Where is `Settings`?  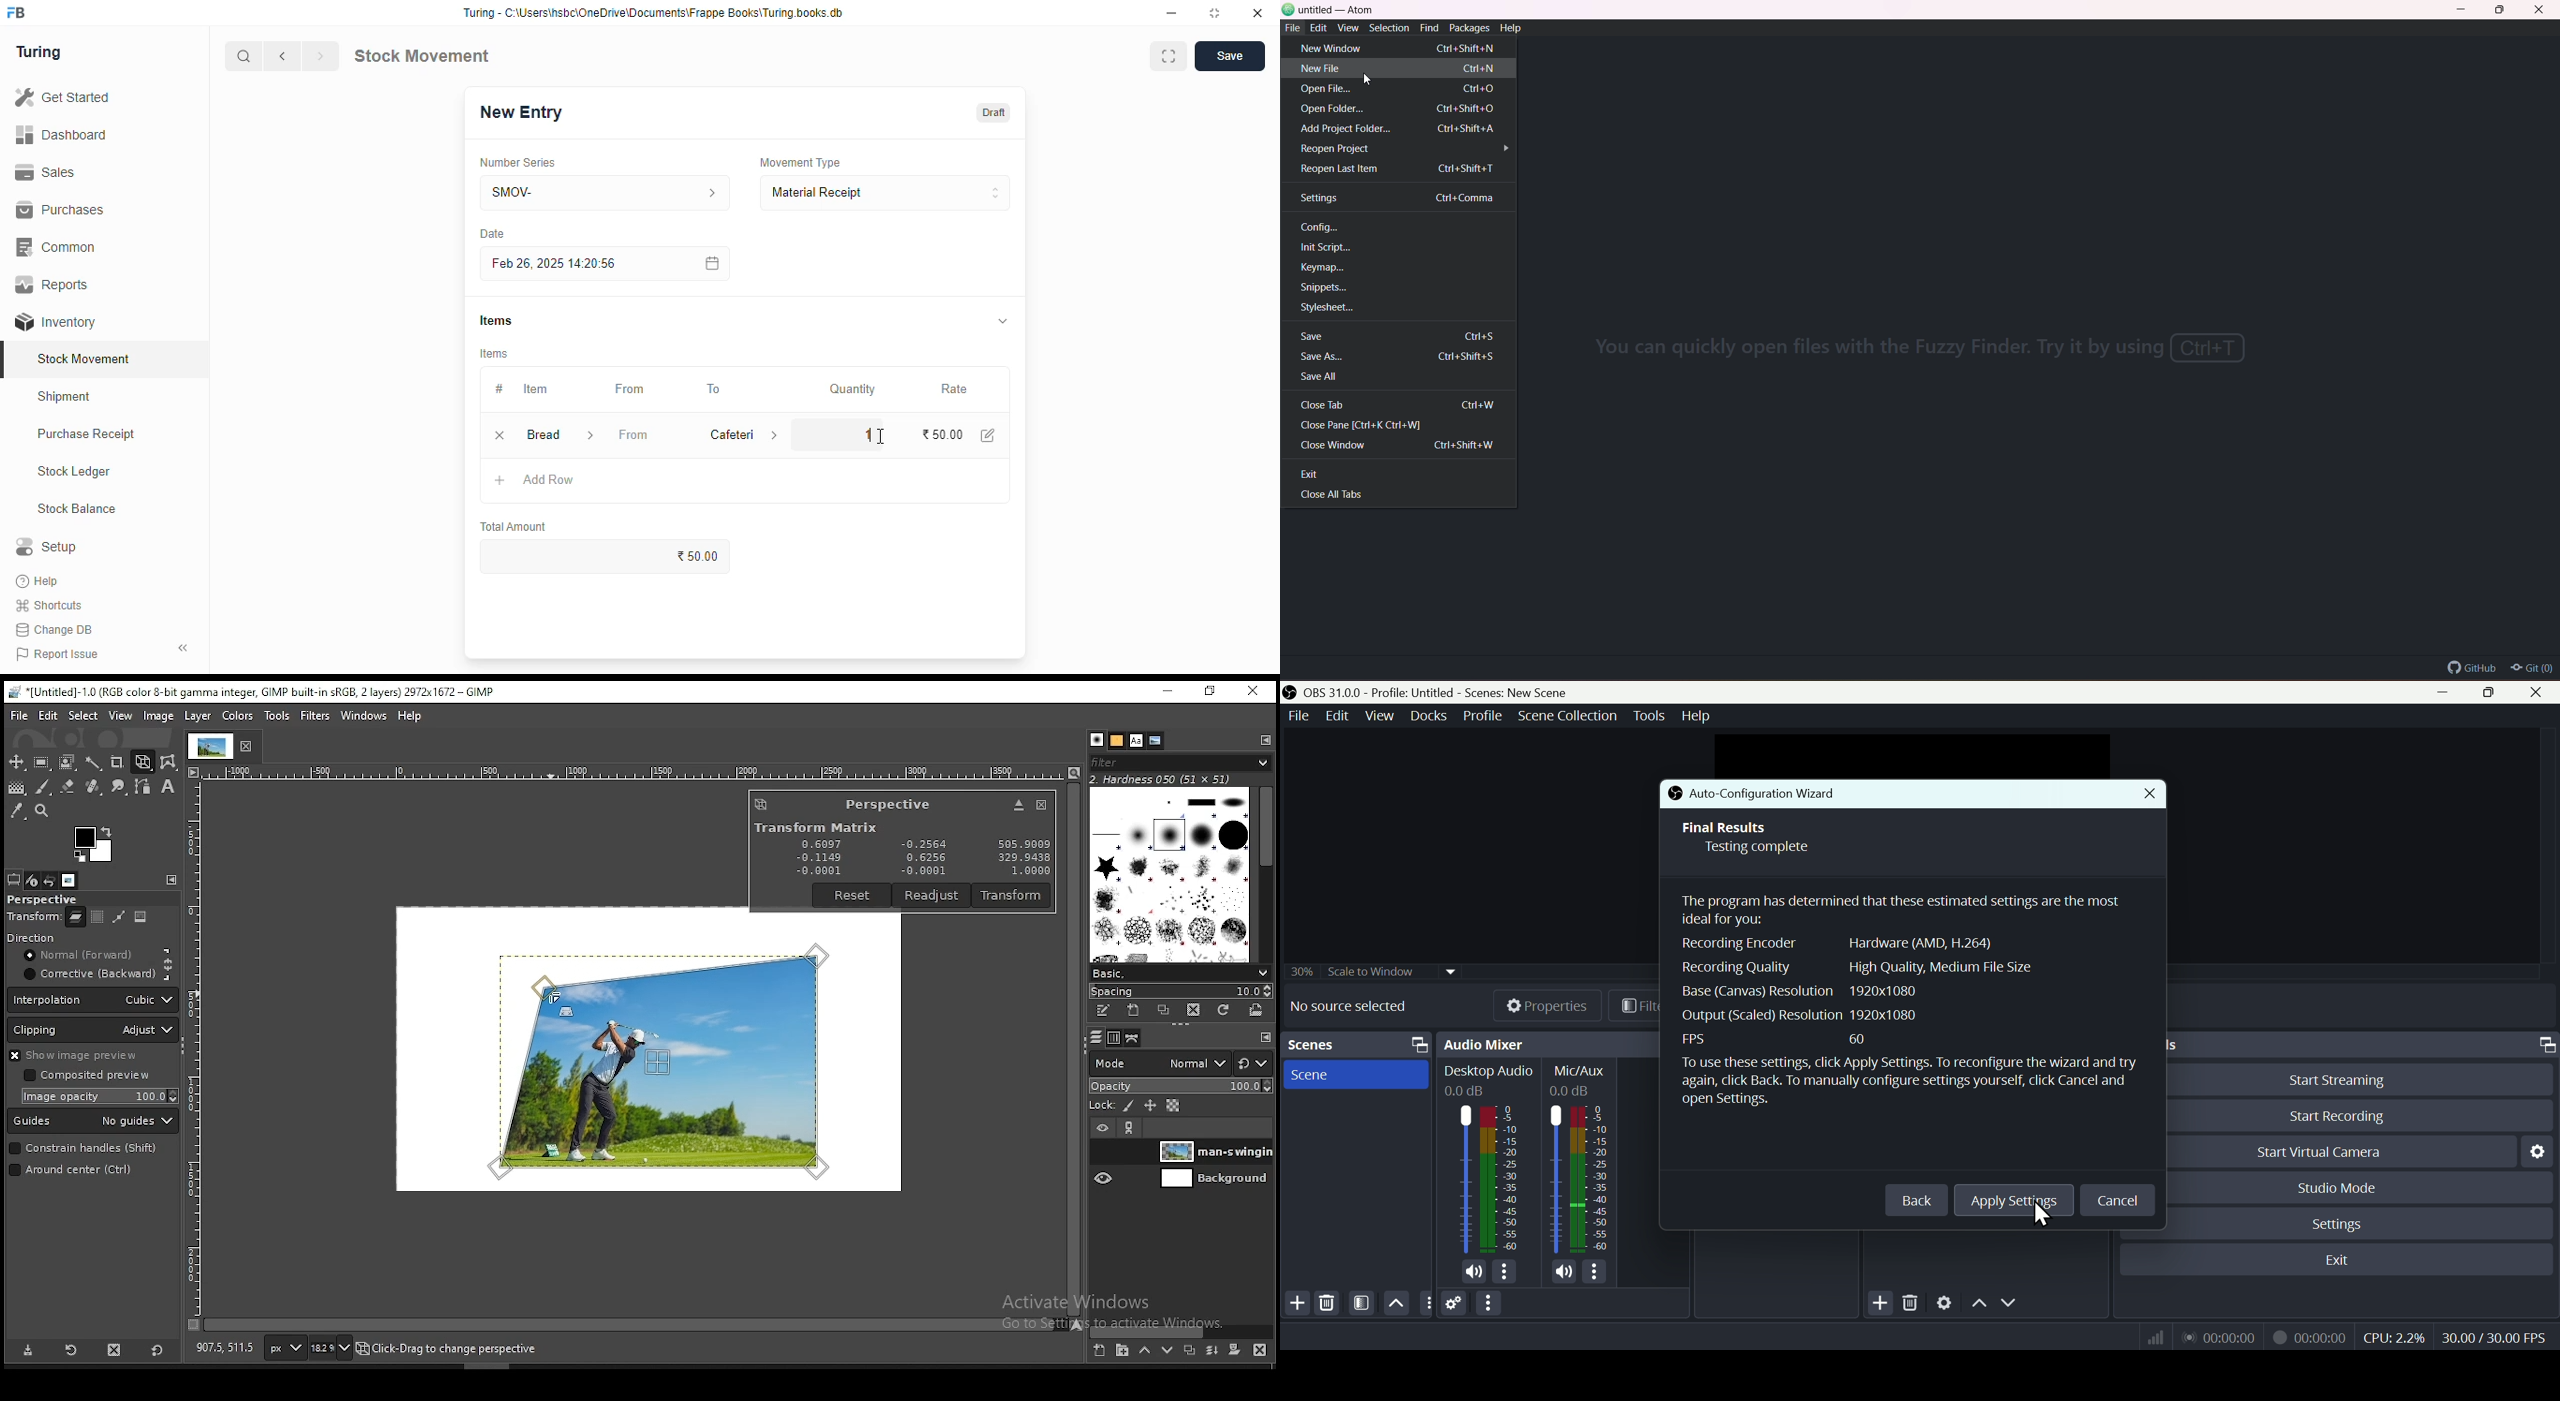 Settings is located at coordinates (1455, 1303).